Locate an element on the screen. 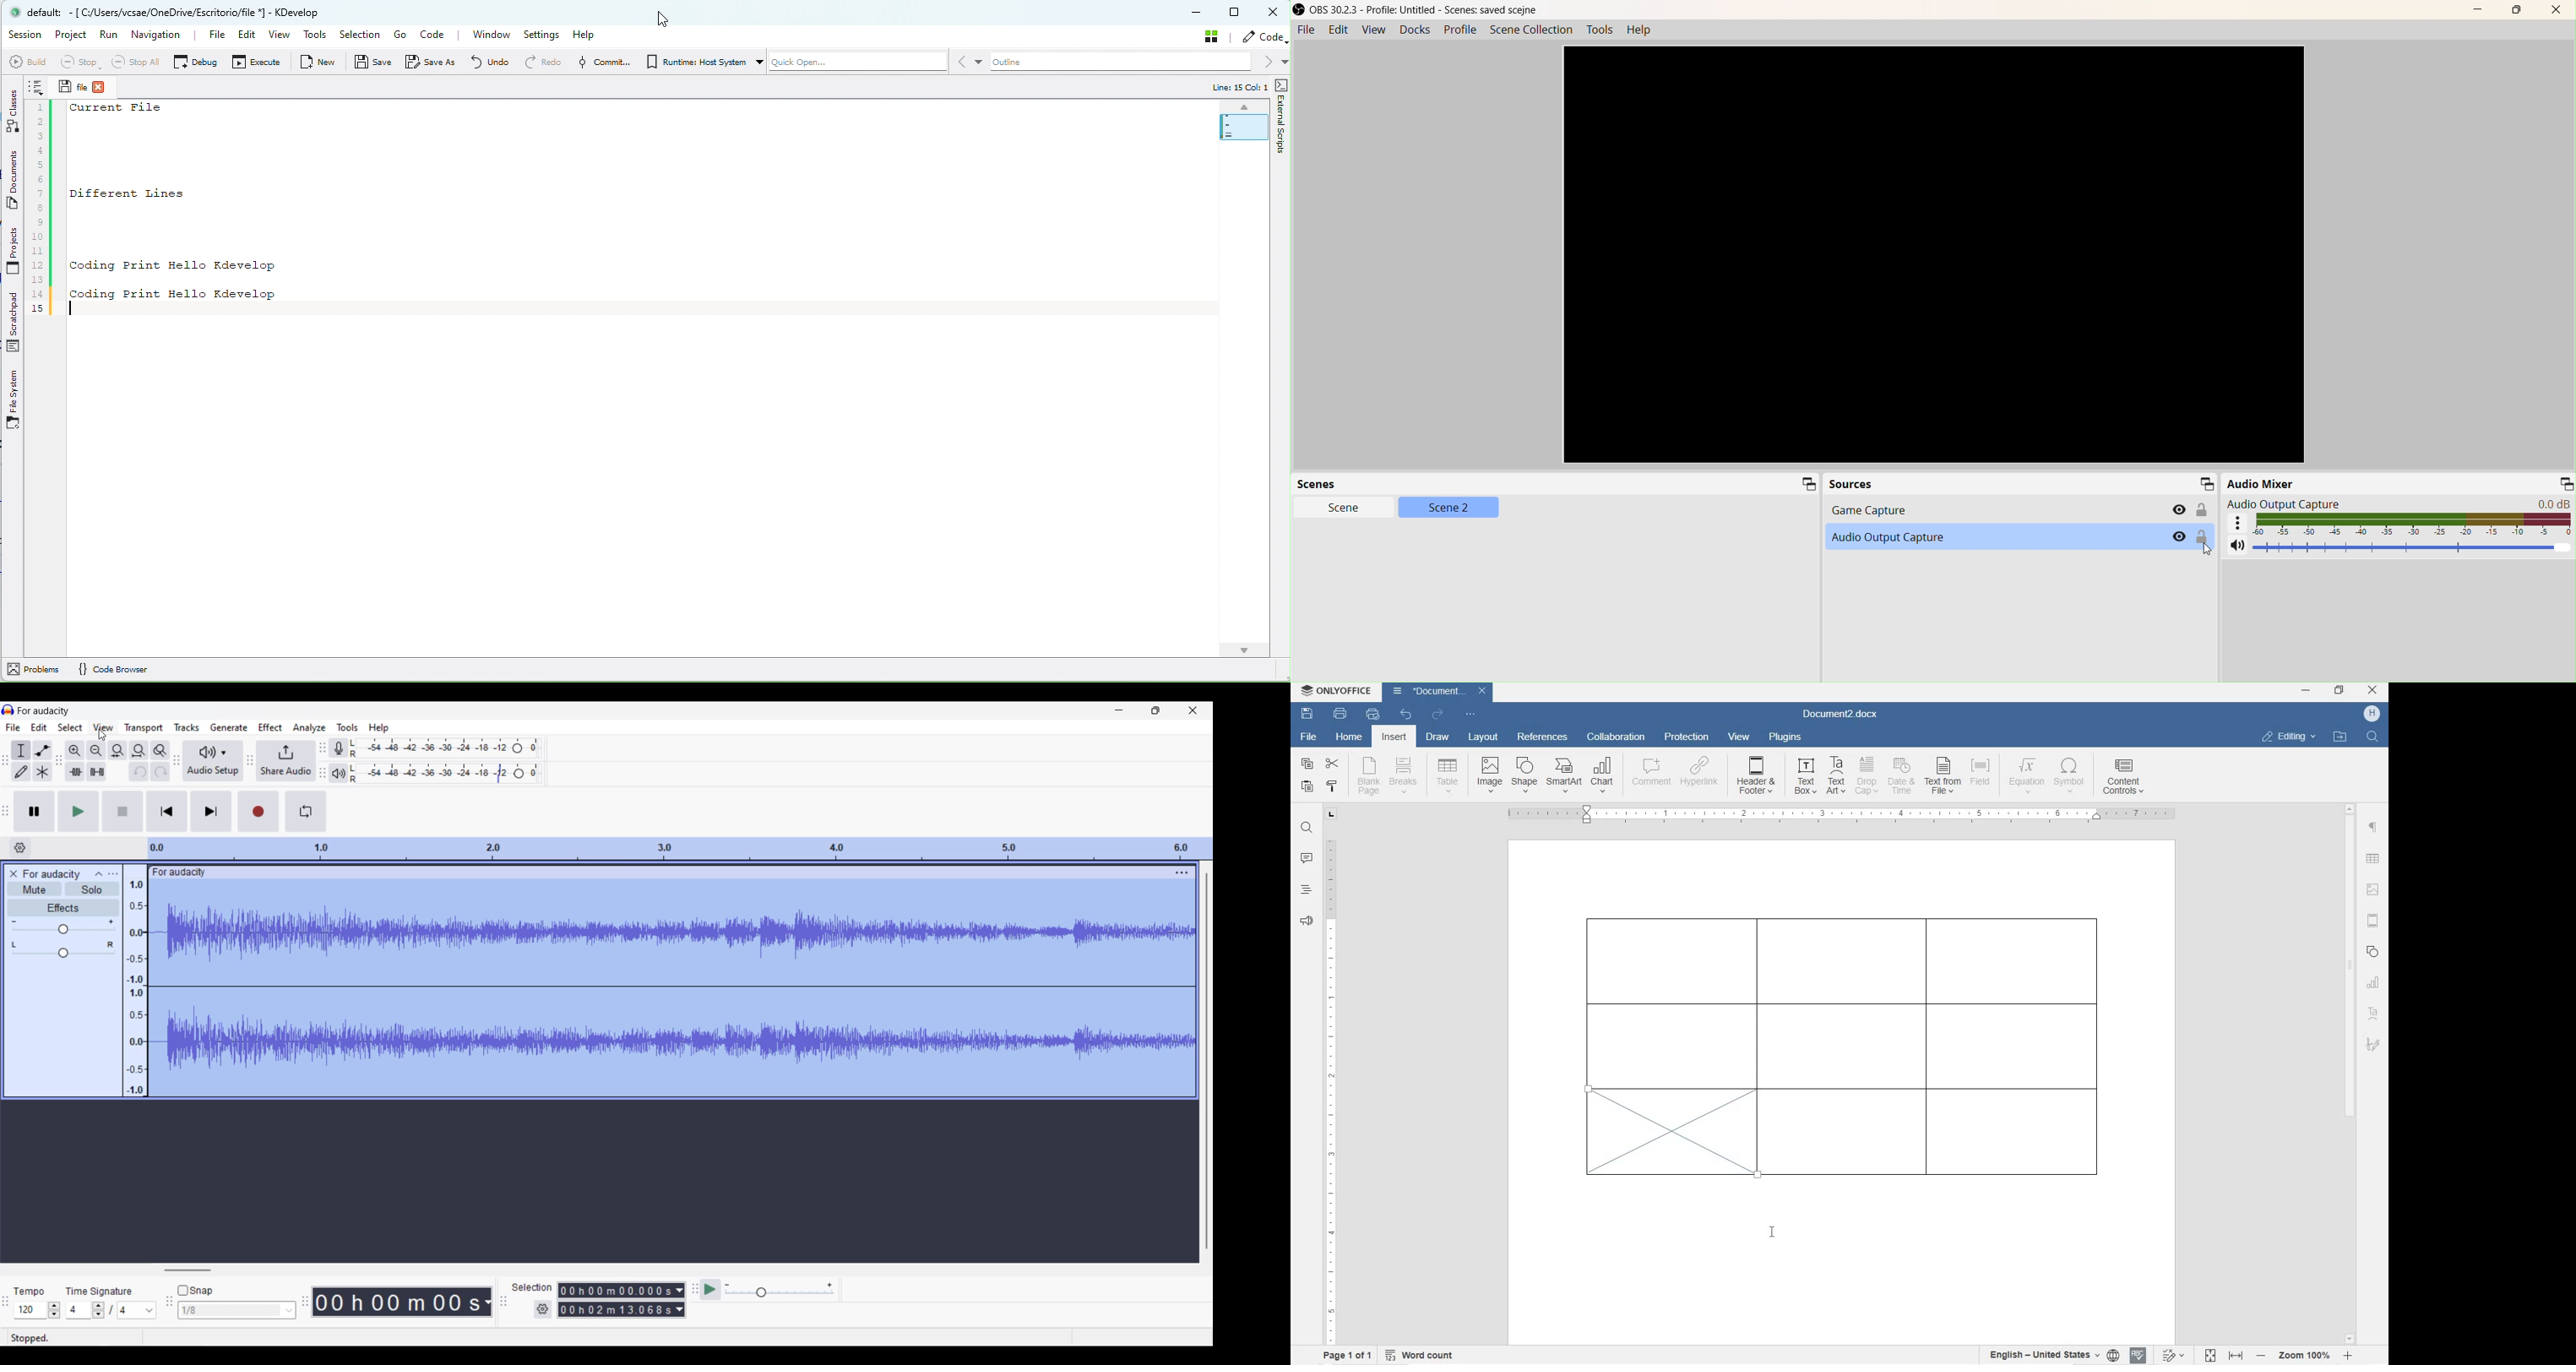 The image size is (2576, 1372). Fit project to width is located at coordinates (139, 750).